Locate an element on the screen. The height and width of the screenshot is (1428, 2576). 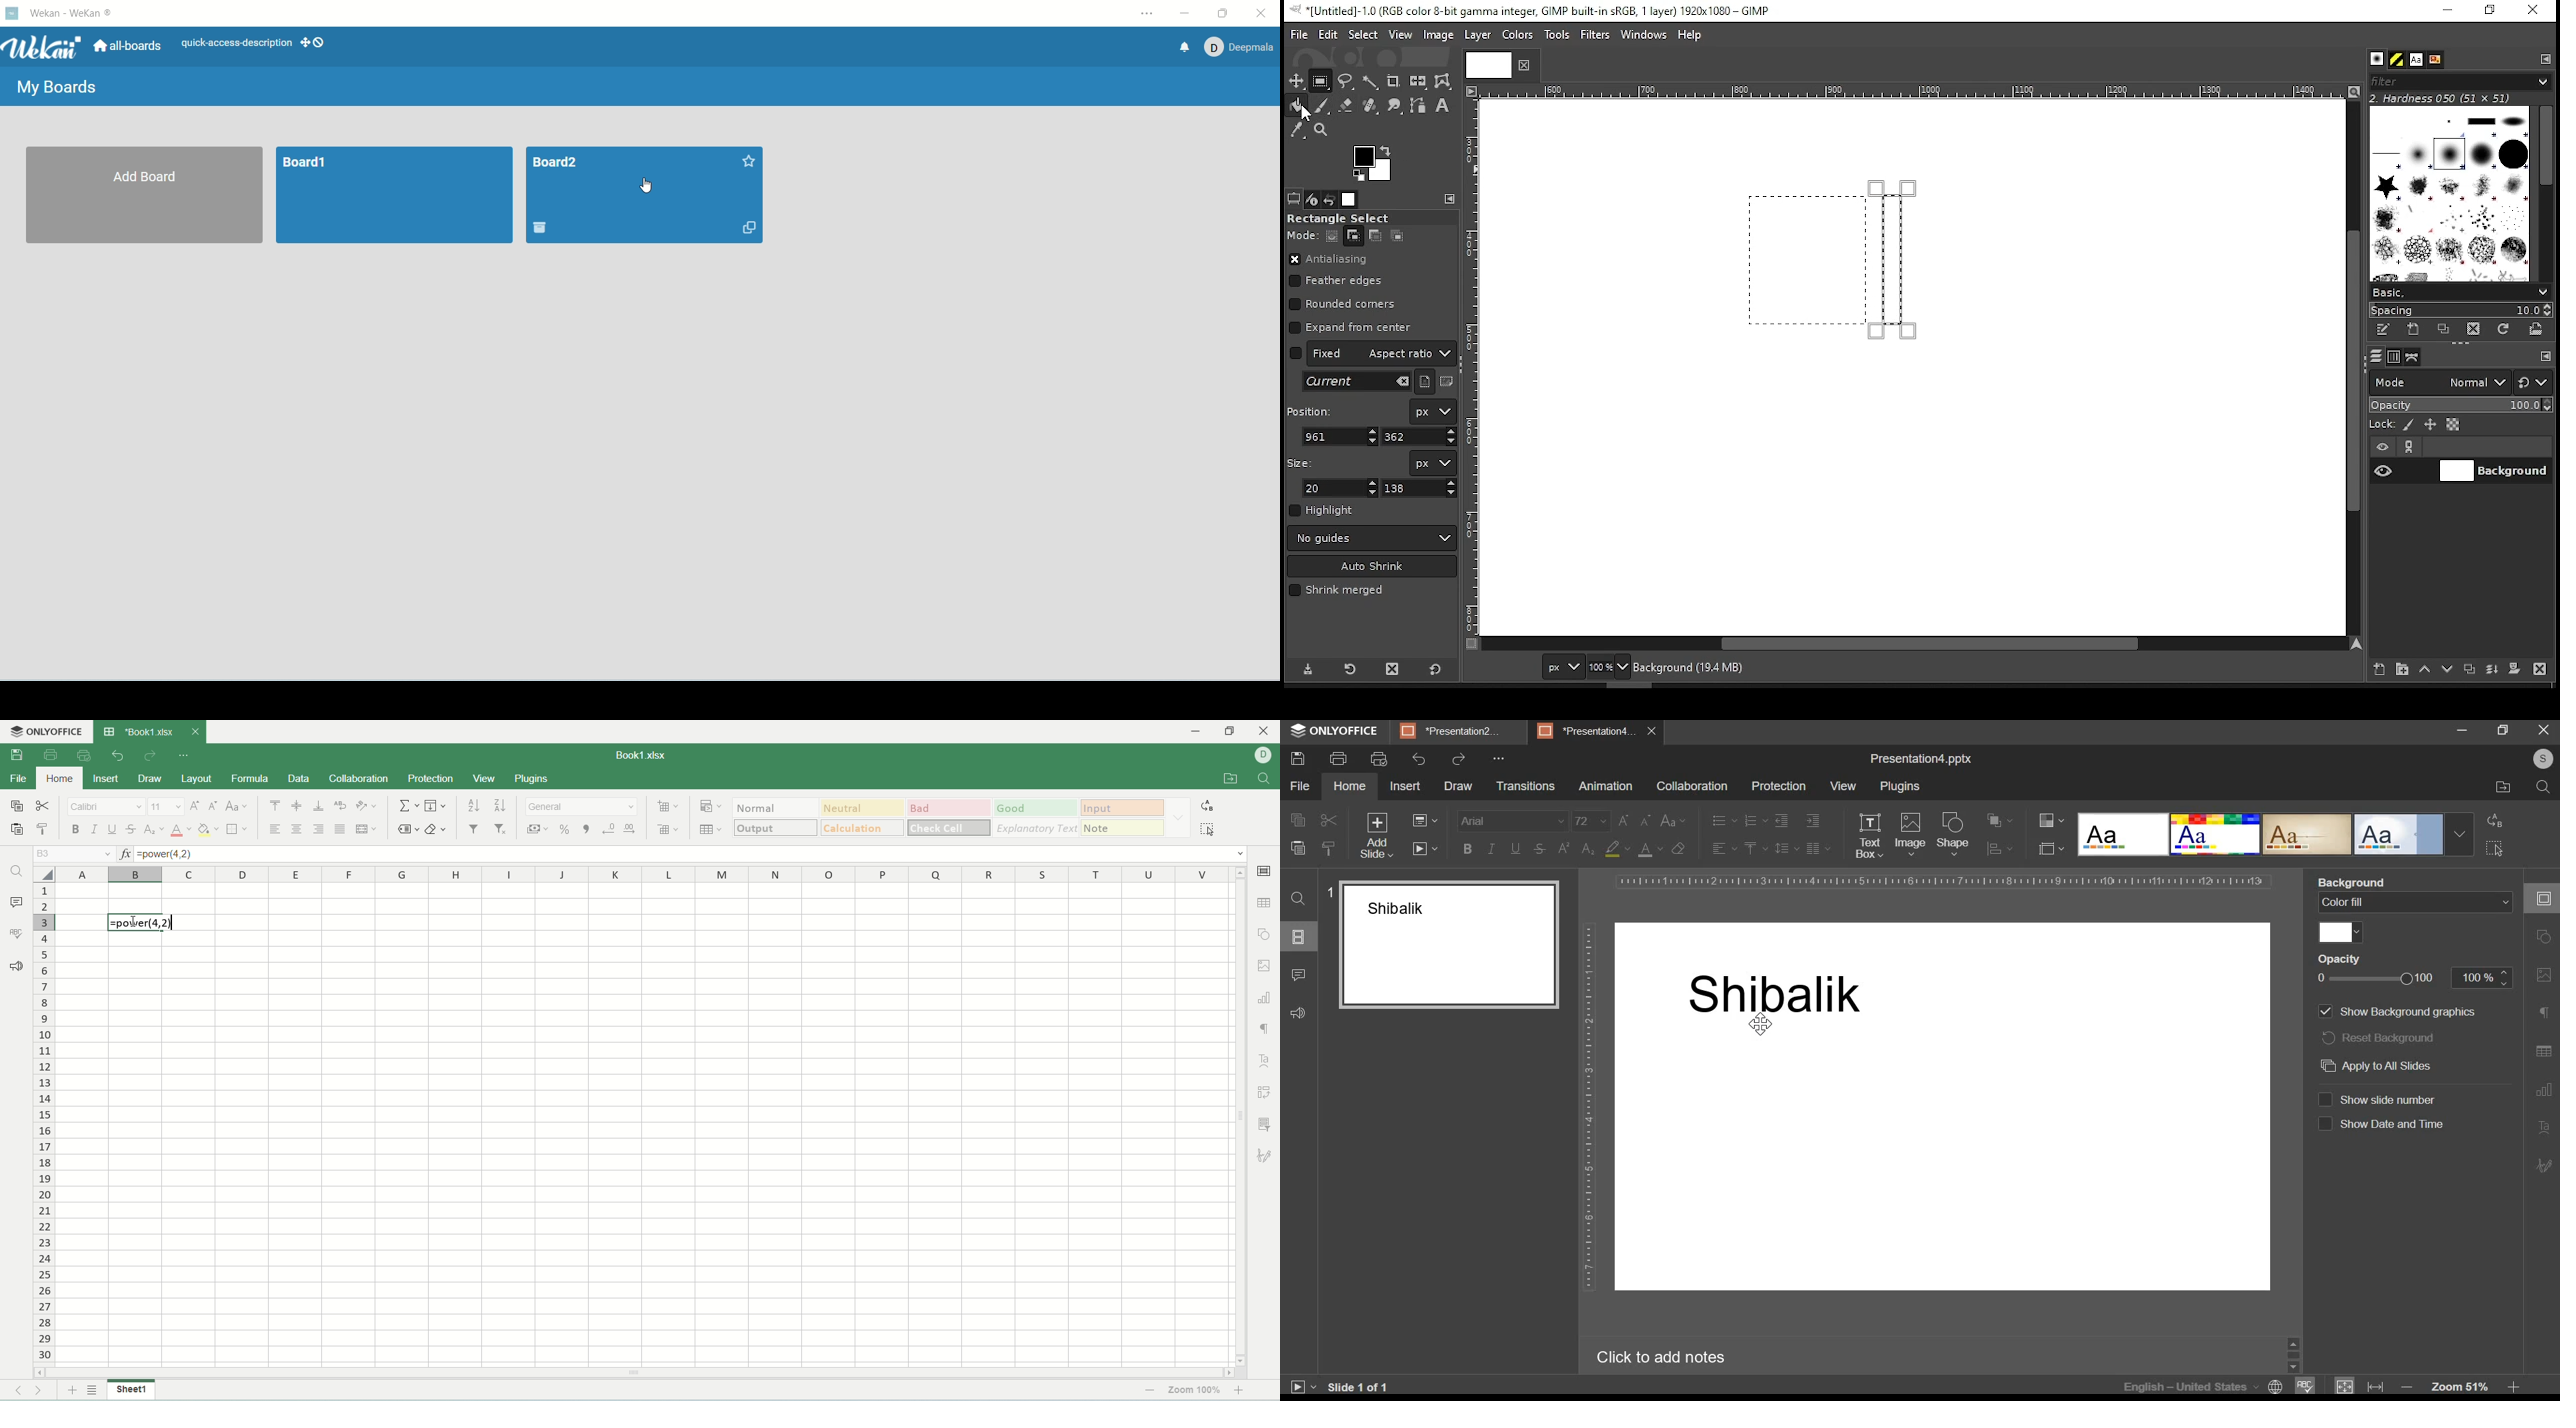
formatting marks is located at coordinates (1263, 1029).